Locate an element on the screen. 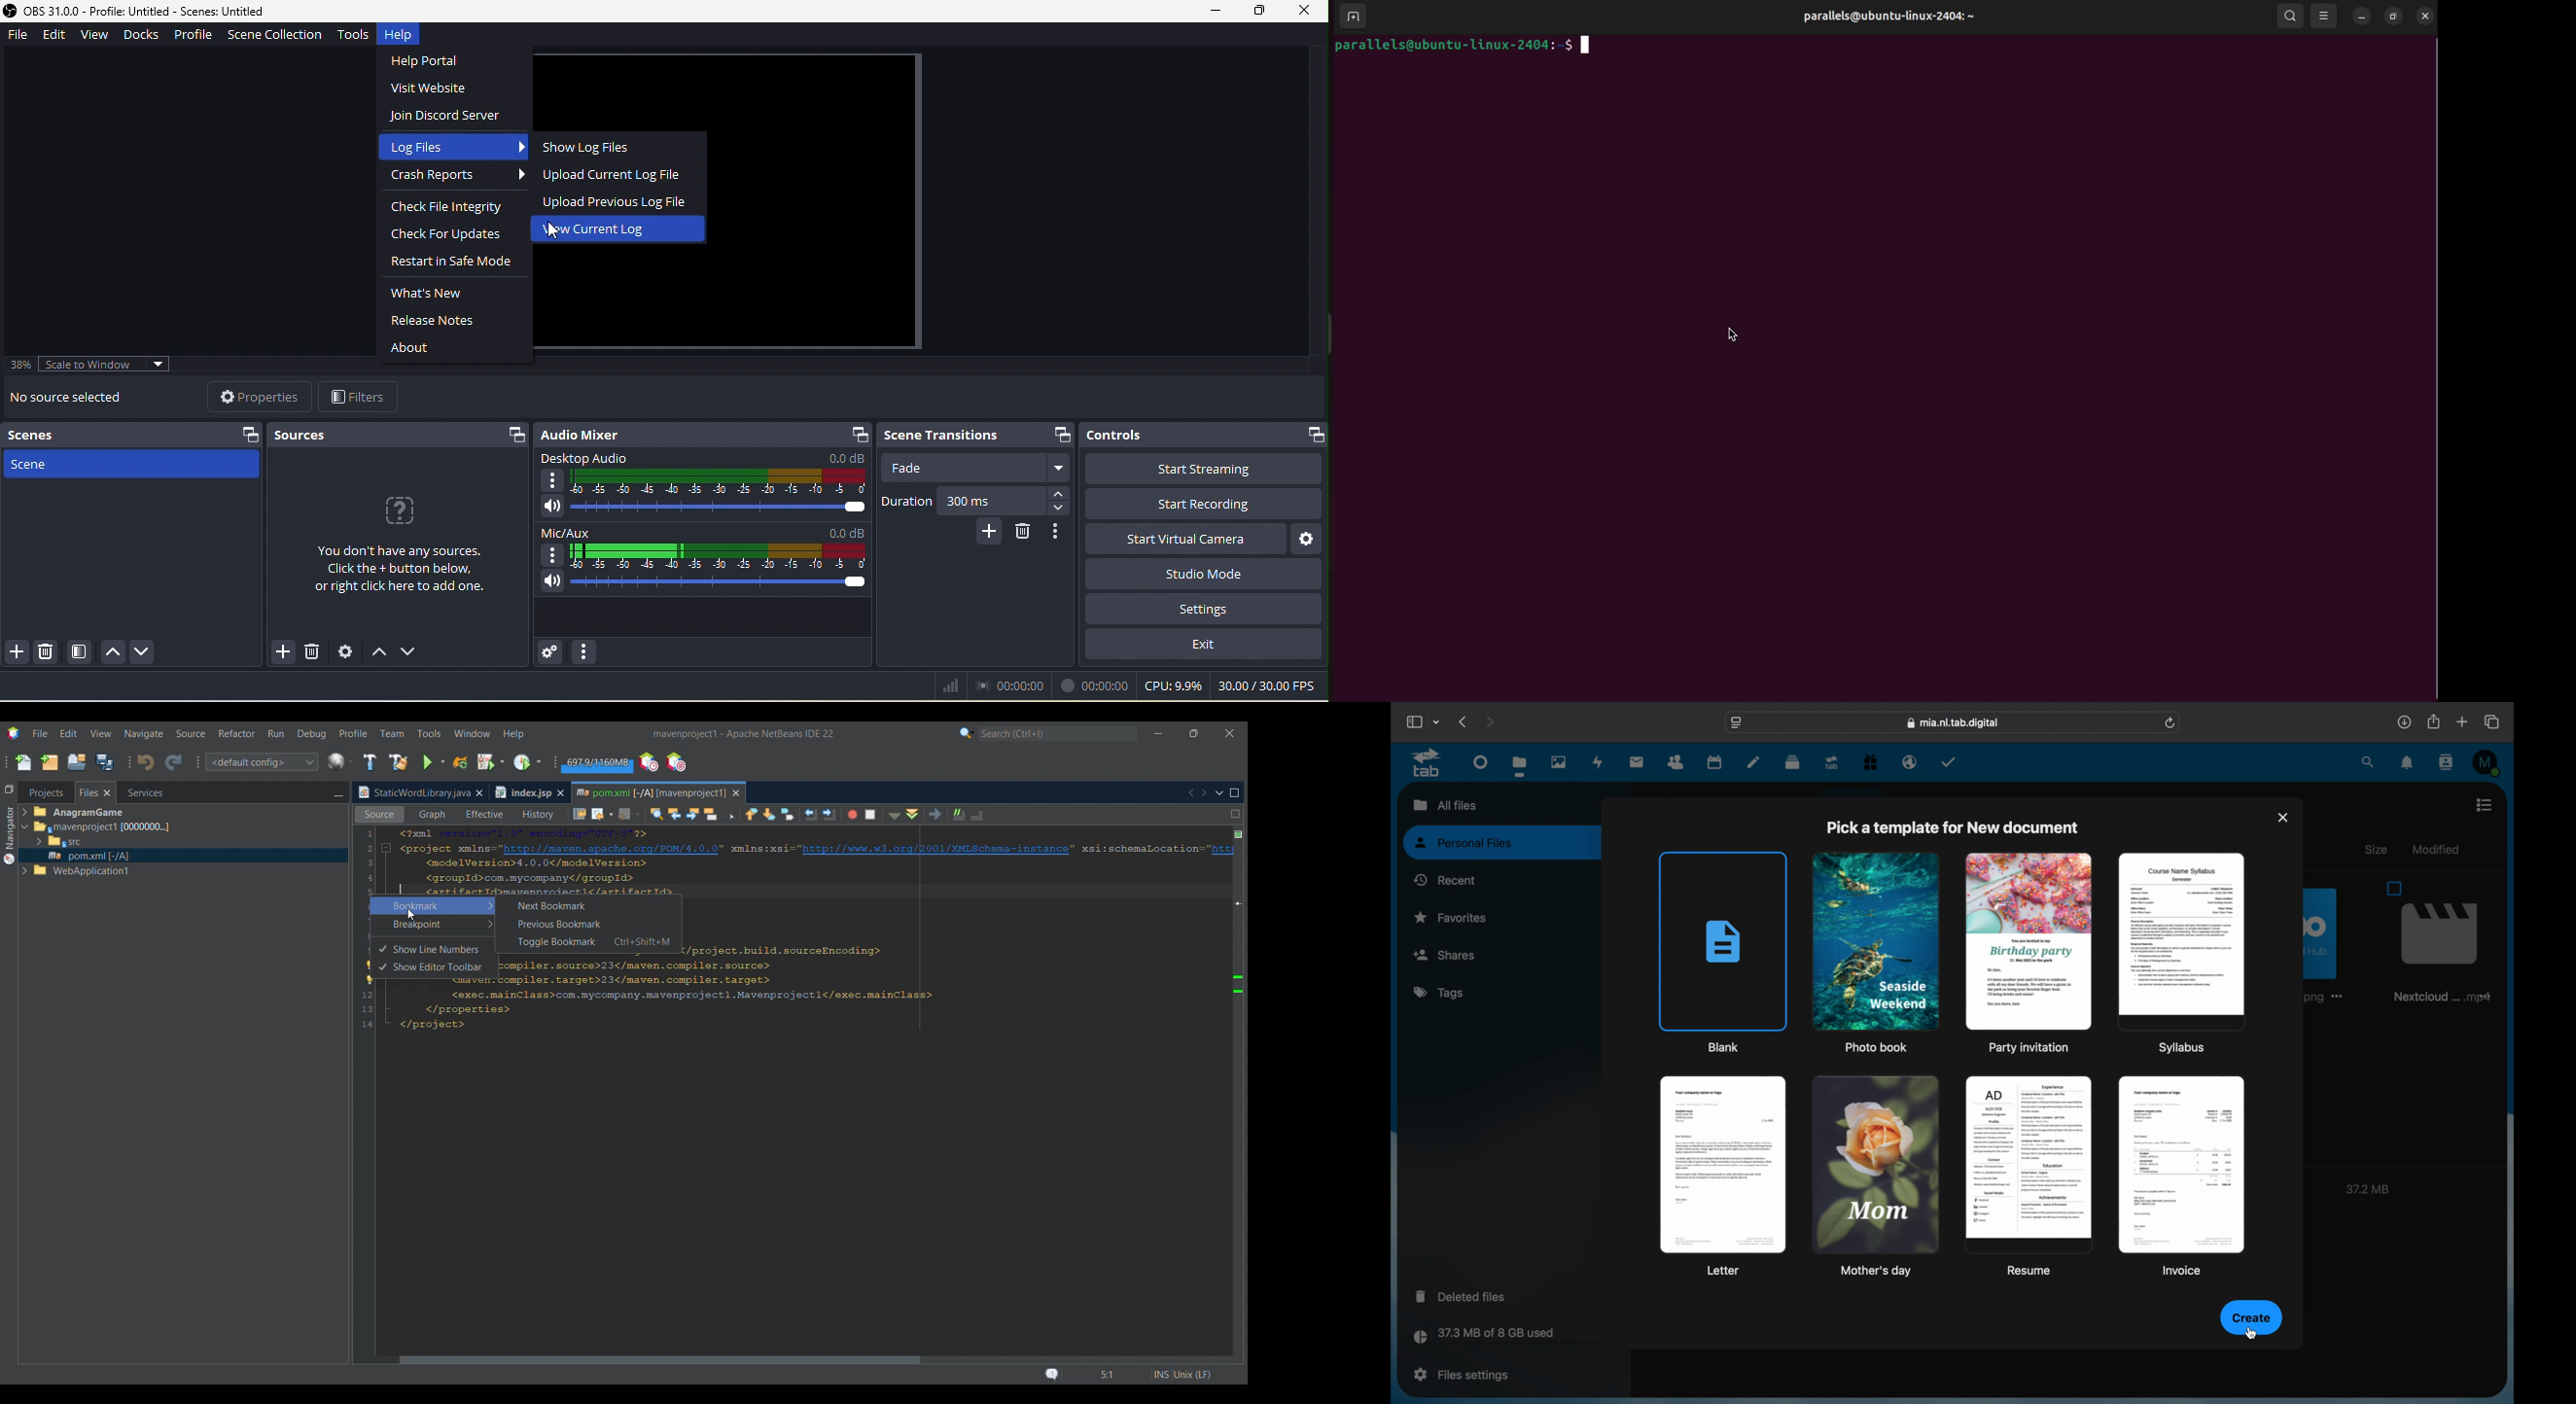 Image resolution: width=2576 pixels, height=1428 pixels. upload current log file is located at coordinates (611, 173).